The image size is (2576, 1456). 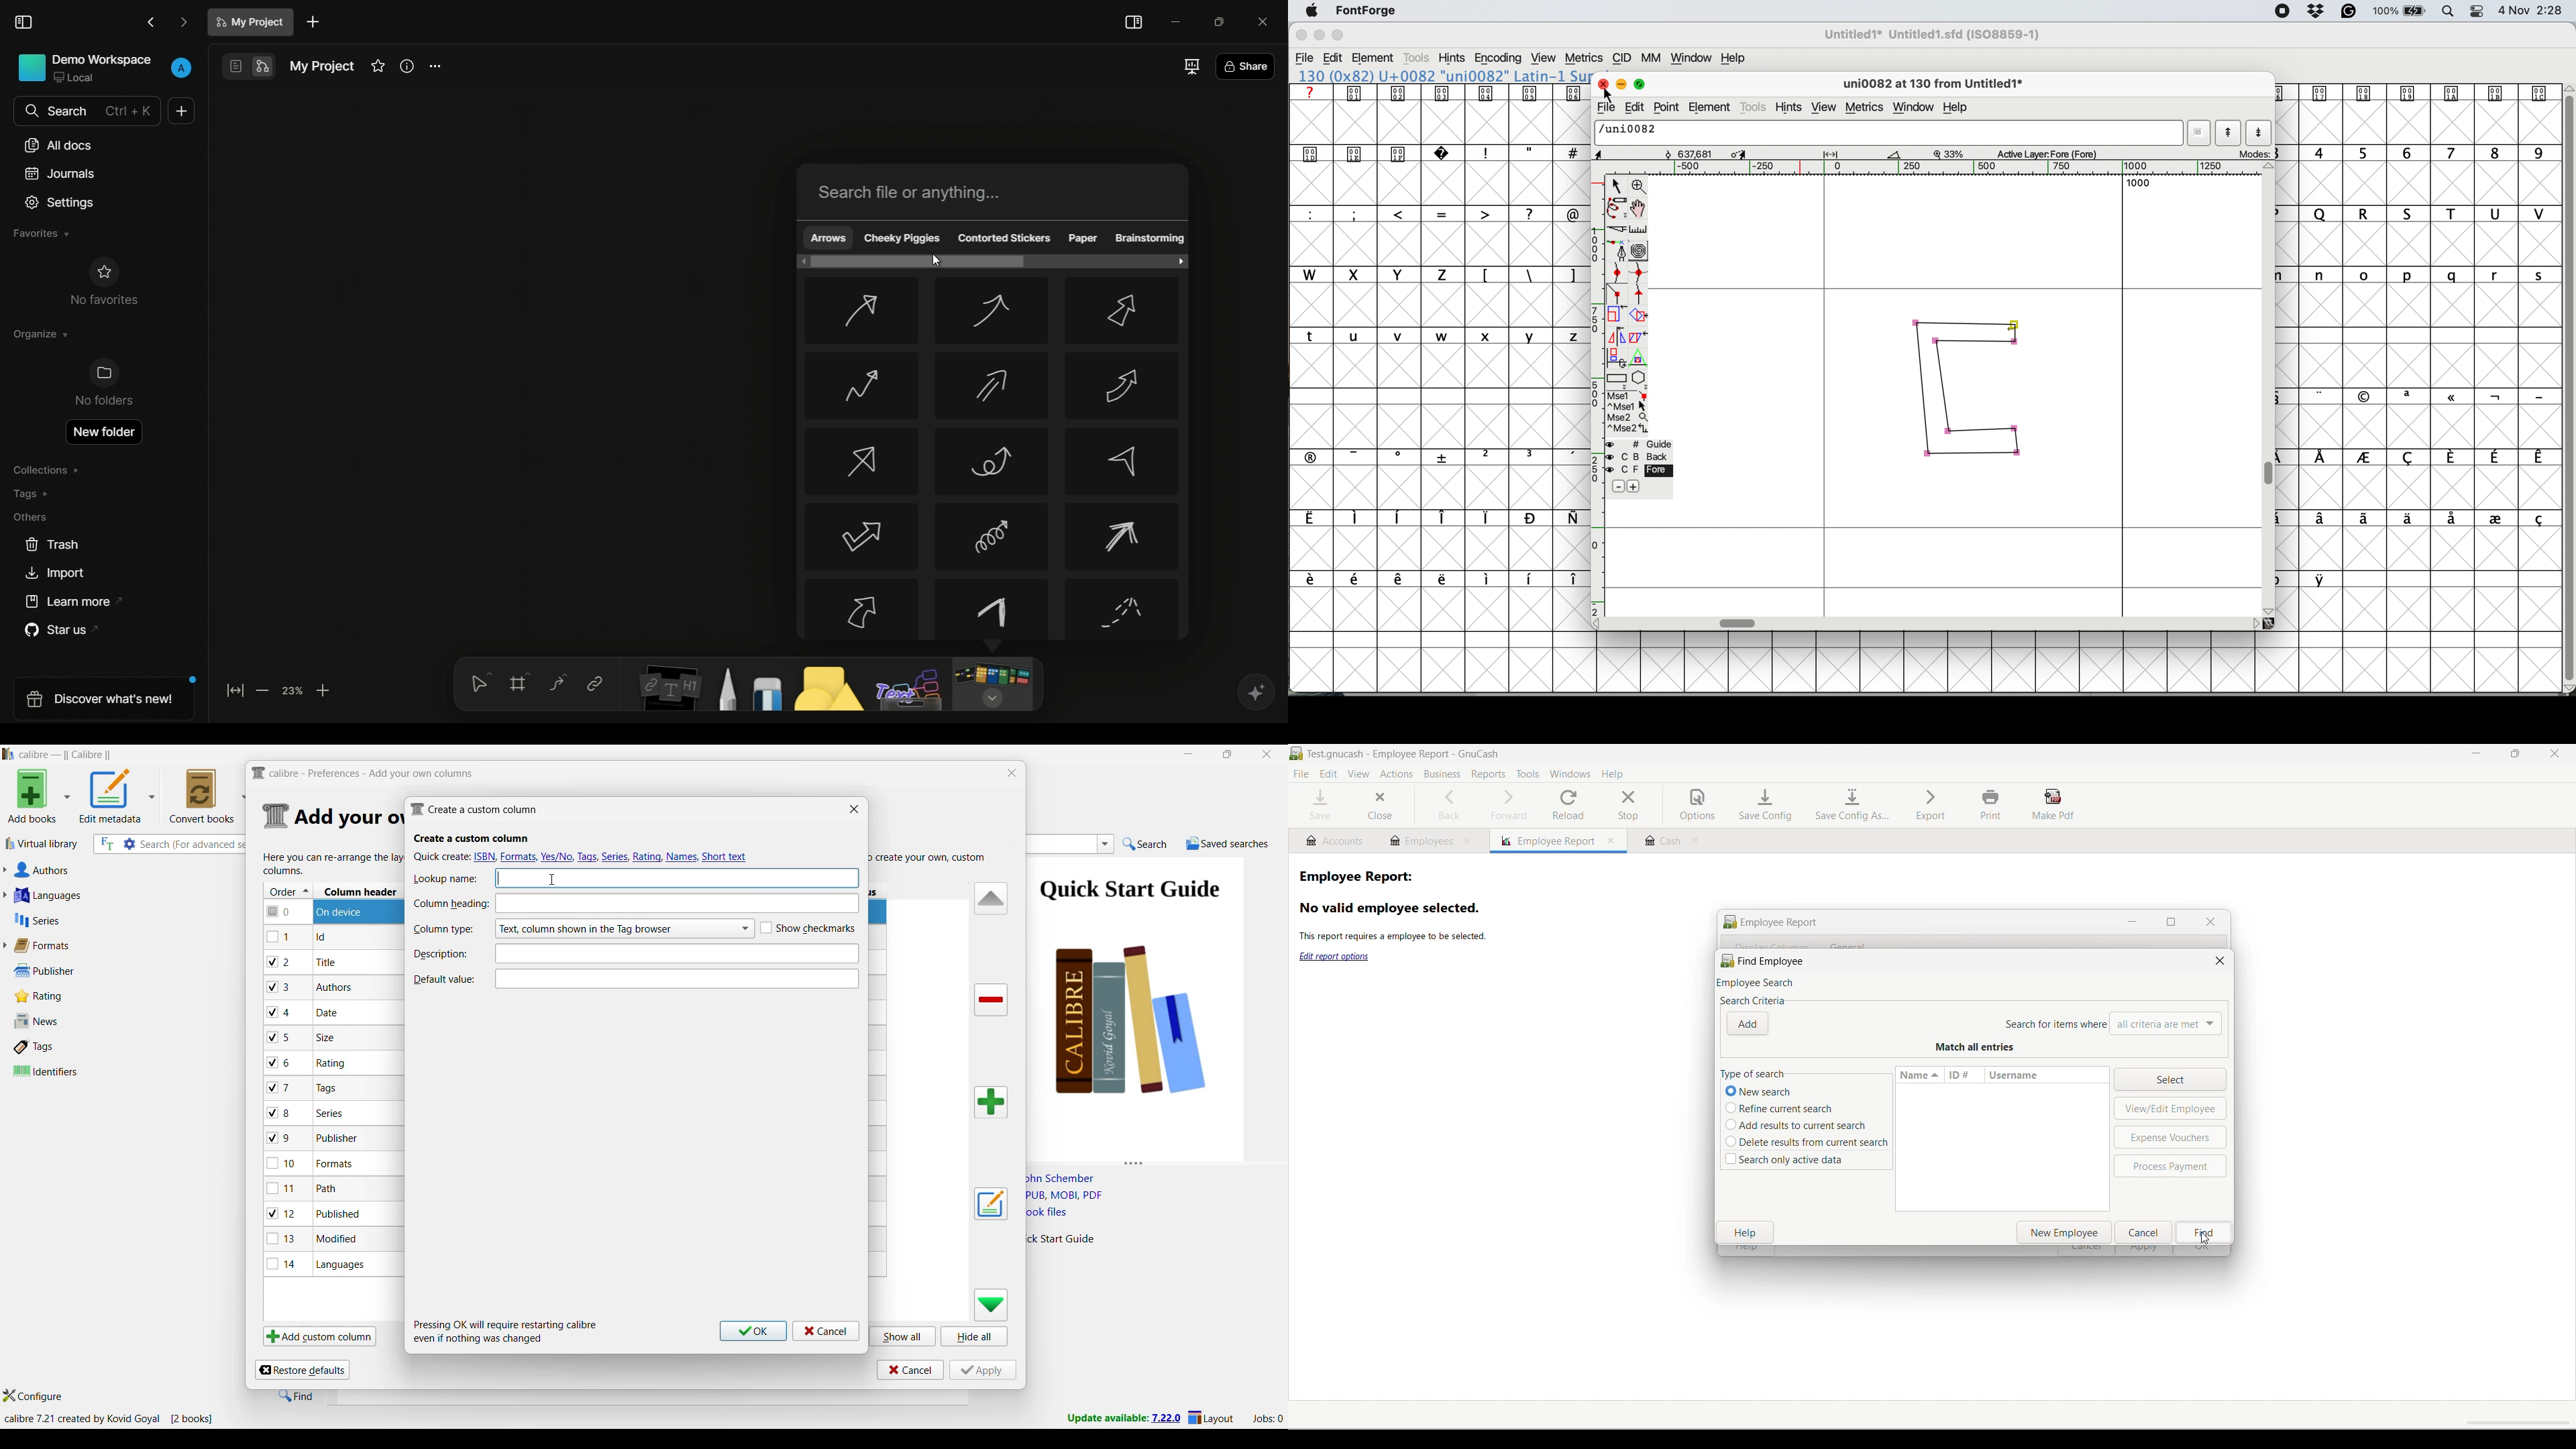 What do you see at coordinates (674, 953) in the screenshot?
I see `Text` at bounding box center [674, 953].